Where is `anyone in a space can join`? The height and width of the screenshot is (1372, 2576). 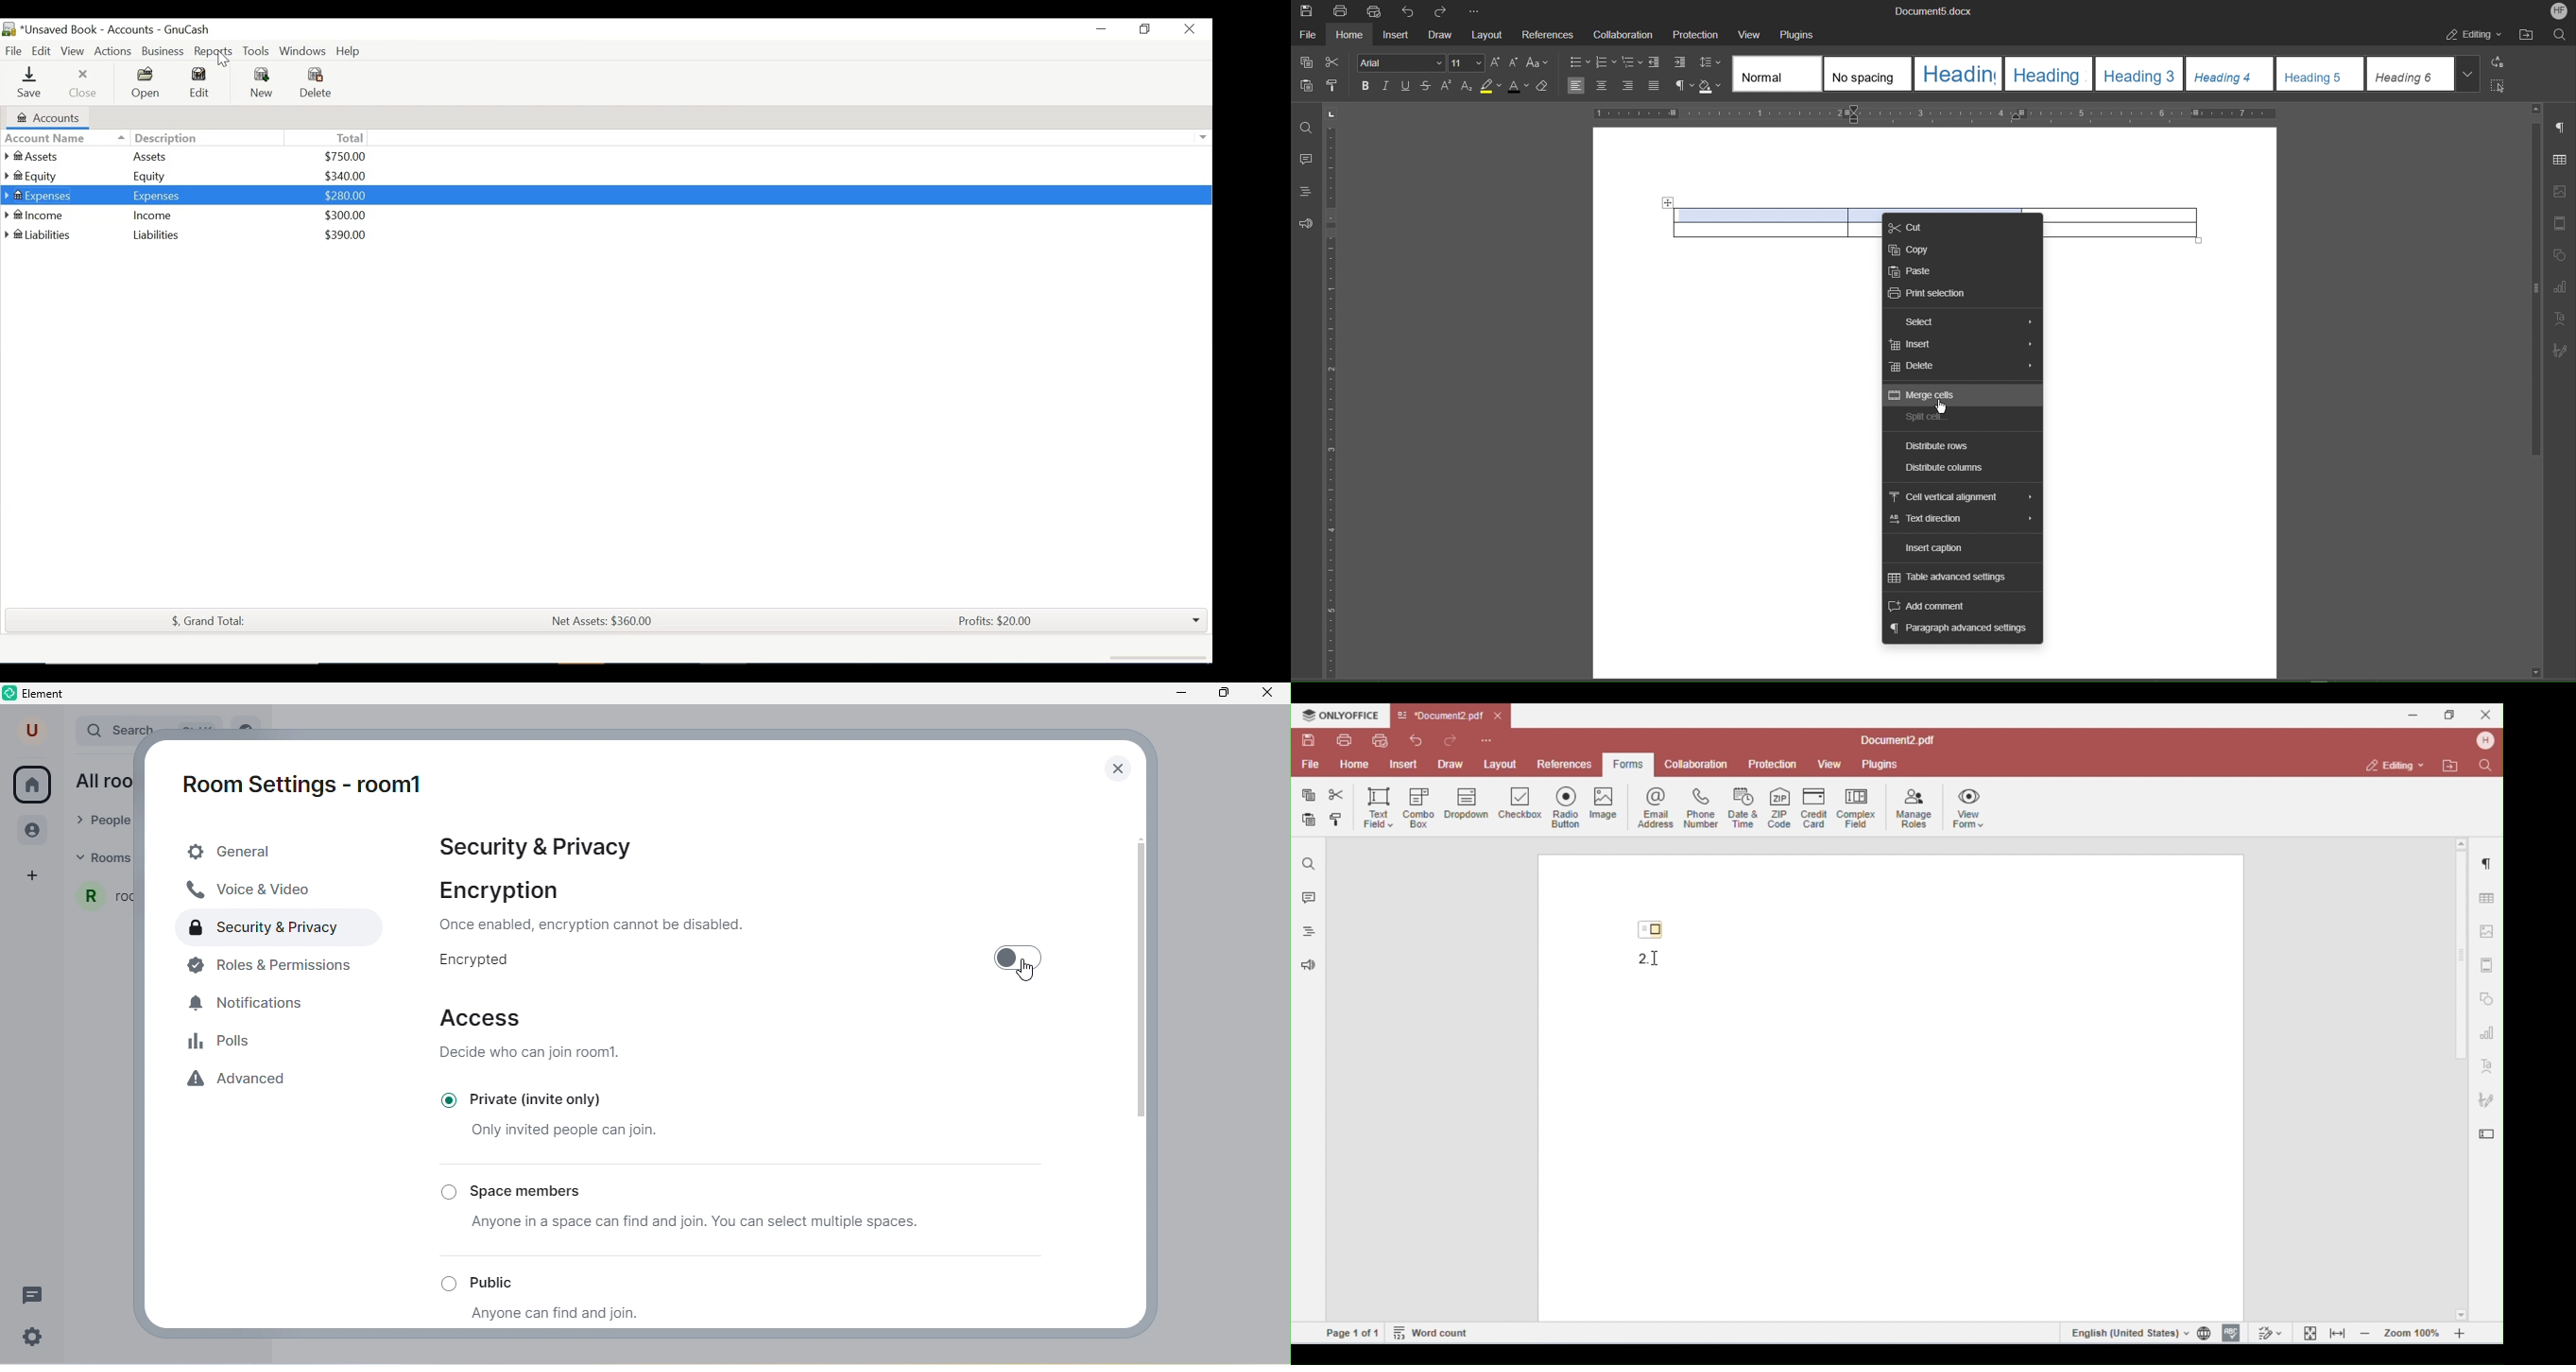
anyone in a space can join is located at coordinates (724, 1233).